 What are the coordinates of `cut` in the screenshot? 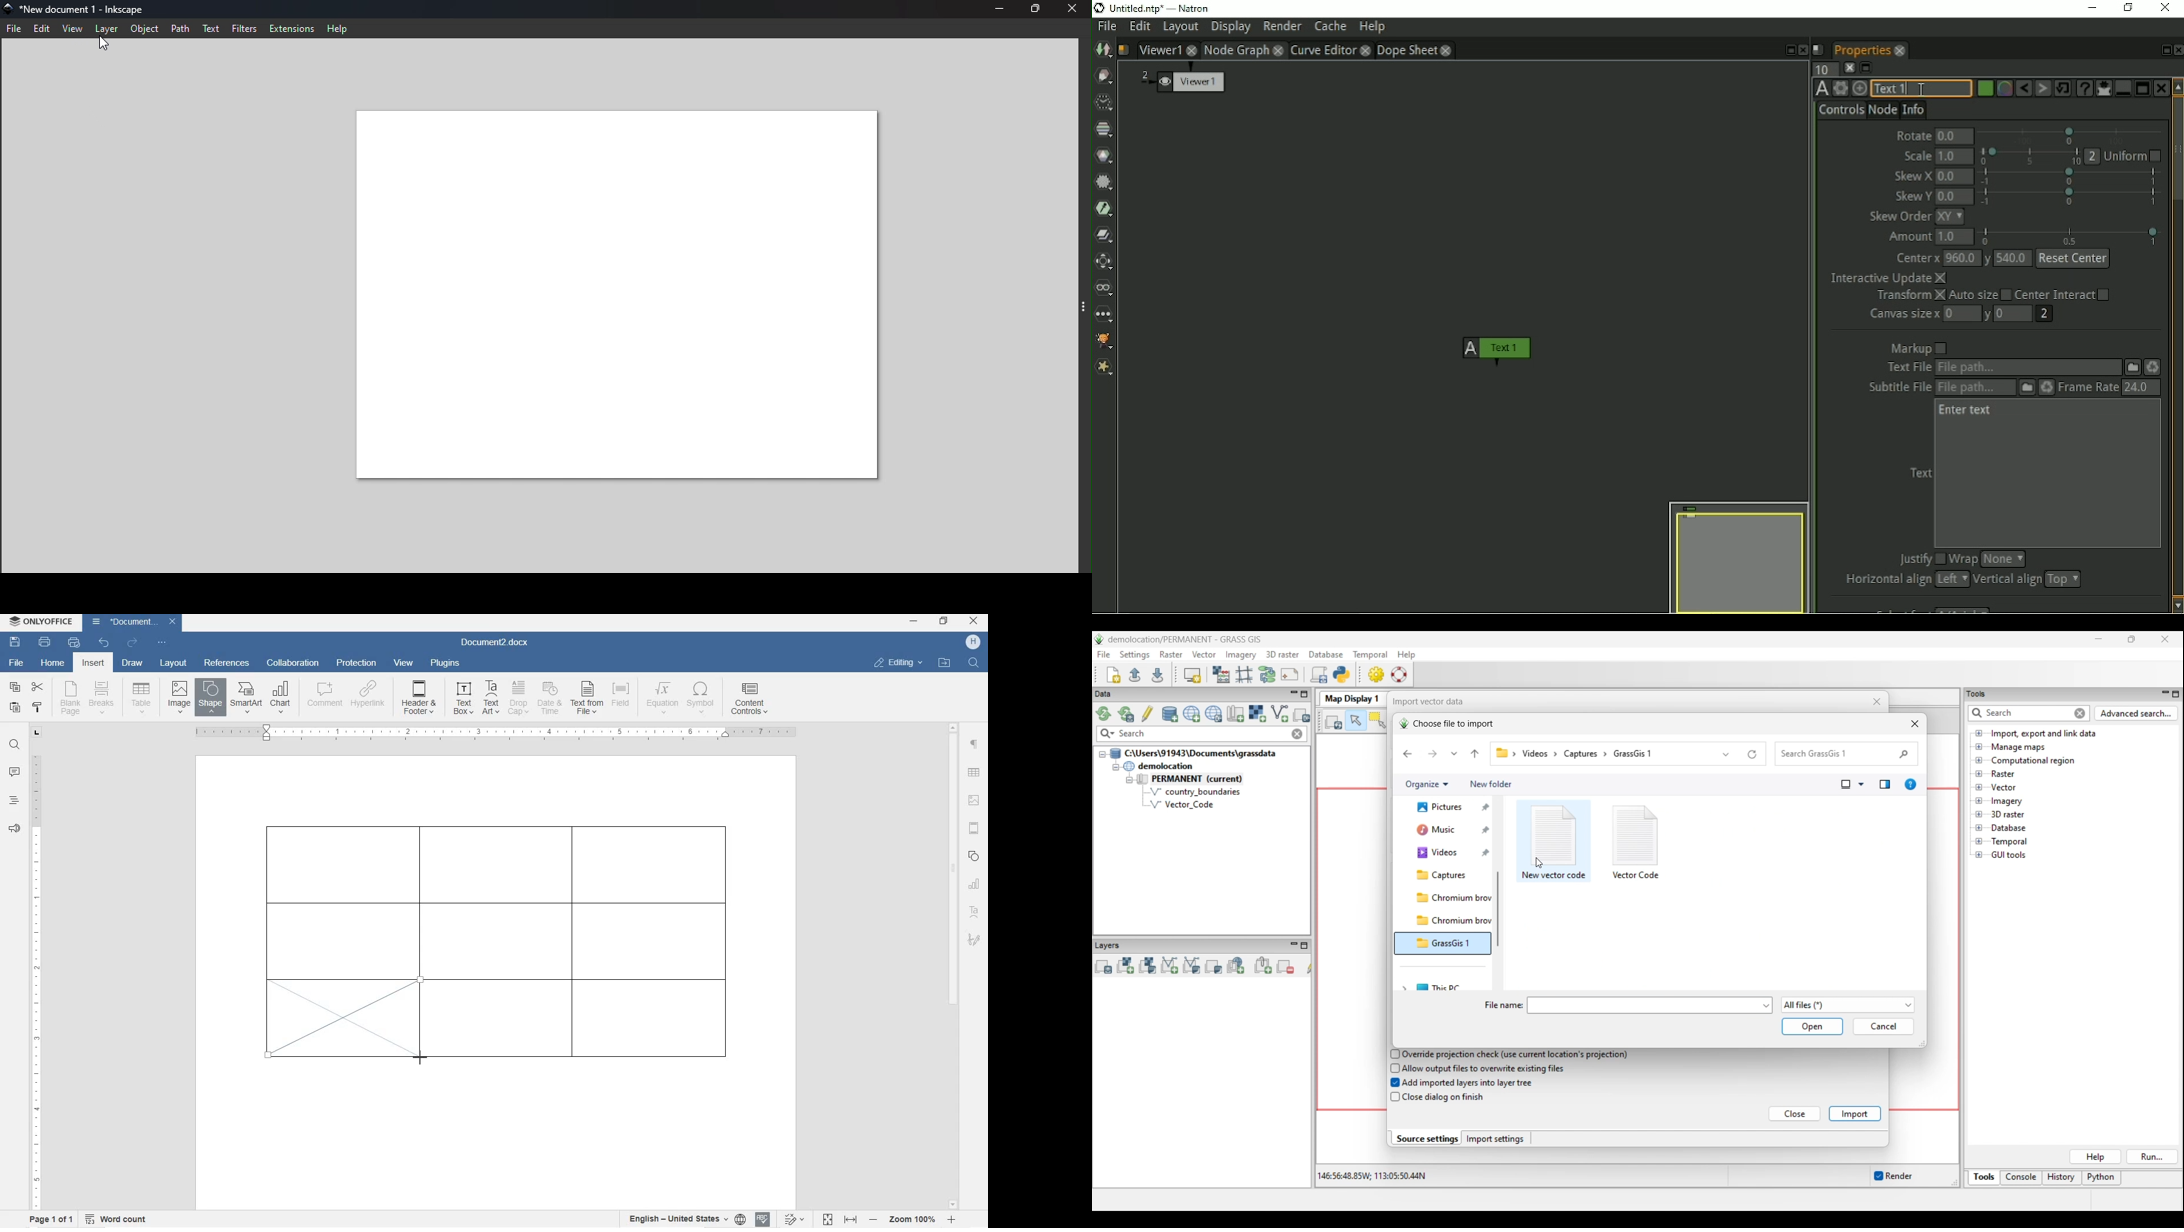 It's located at (37, 688).